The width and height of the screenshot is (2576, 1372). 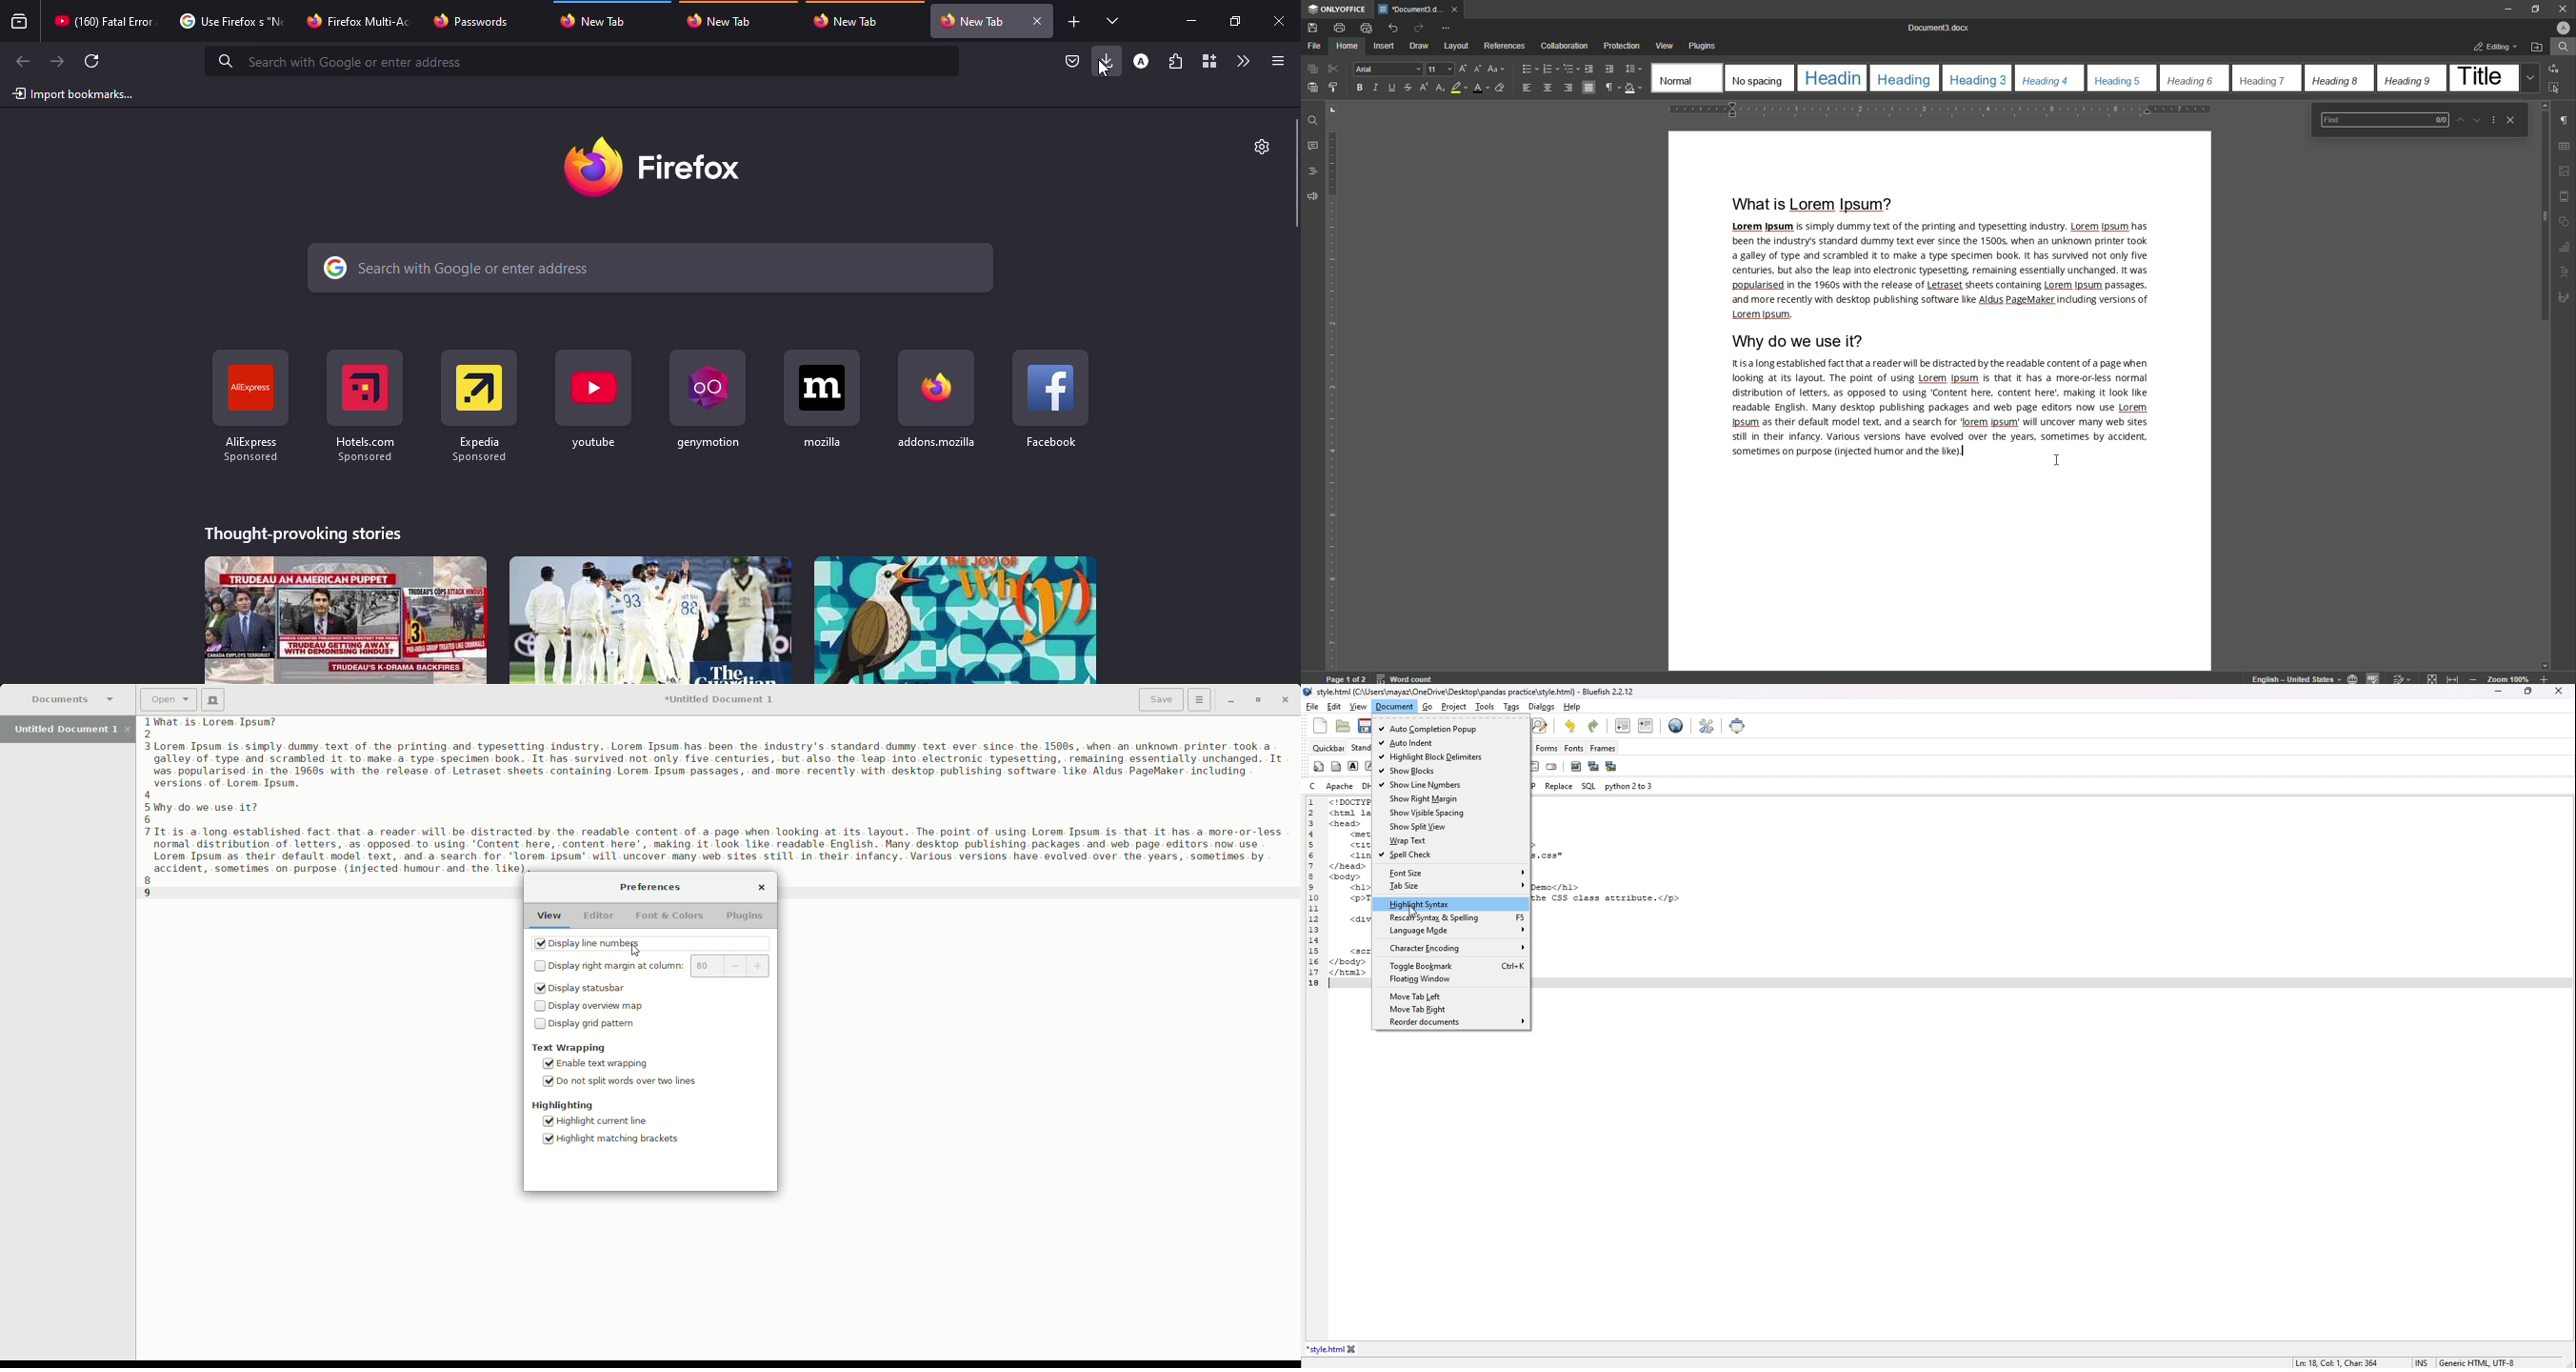 I want to click on Down, so click(x=2476, y=119).